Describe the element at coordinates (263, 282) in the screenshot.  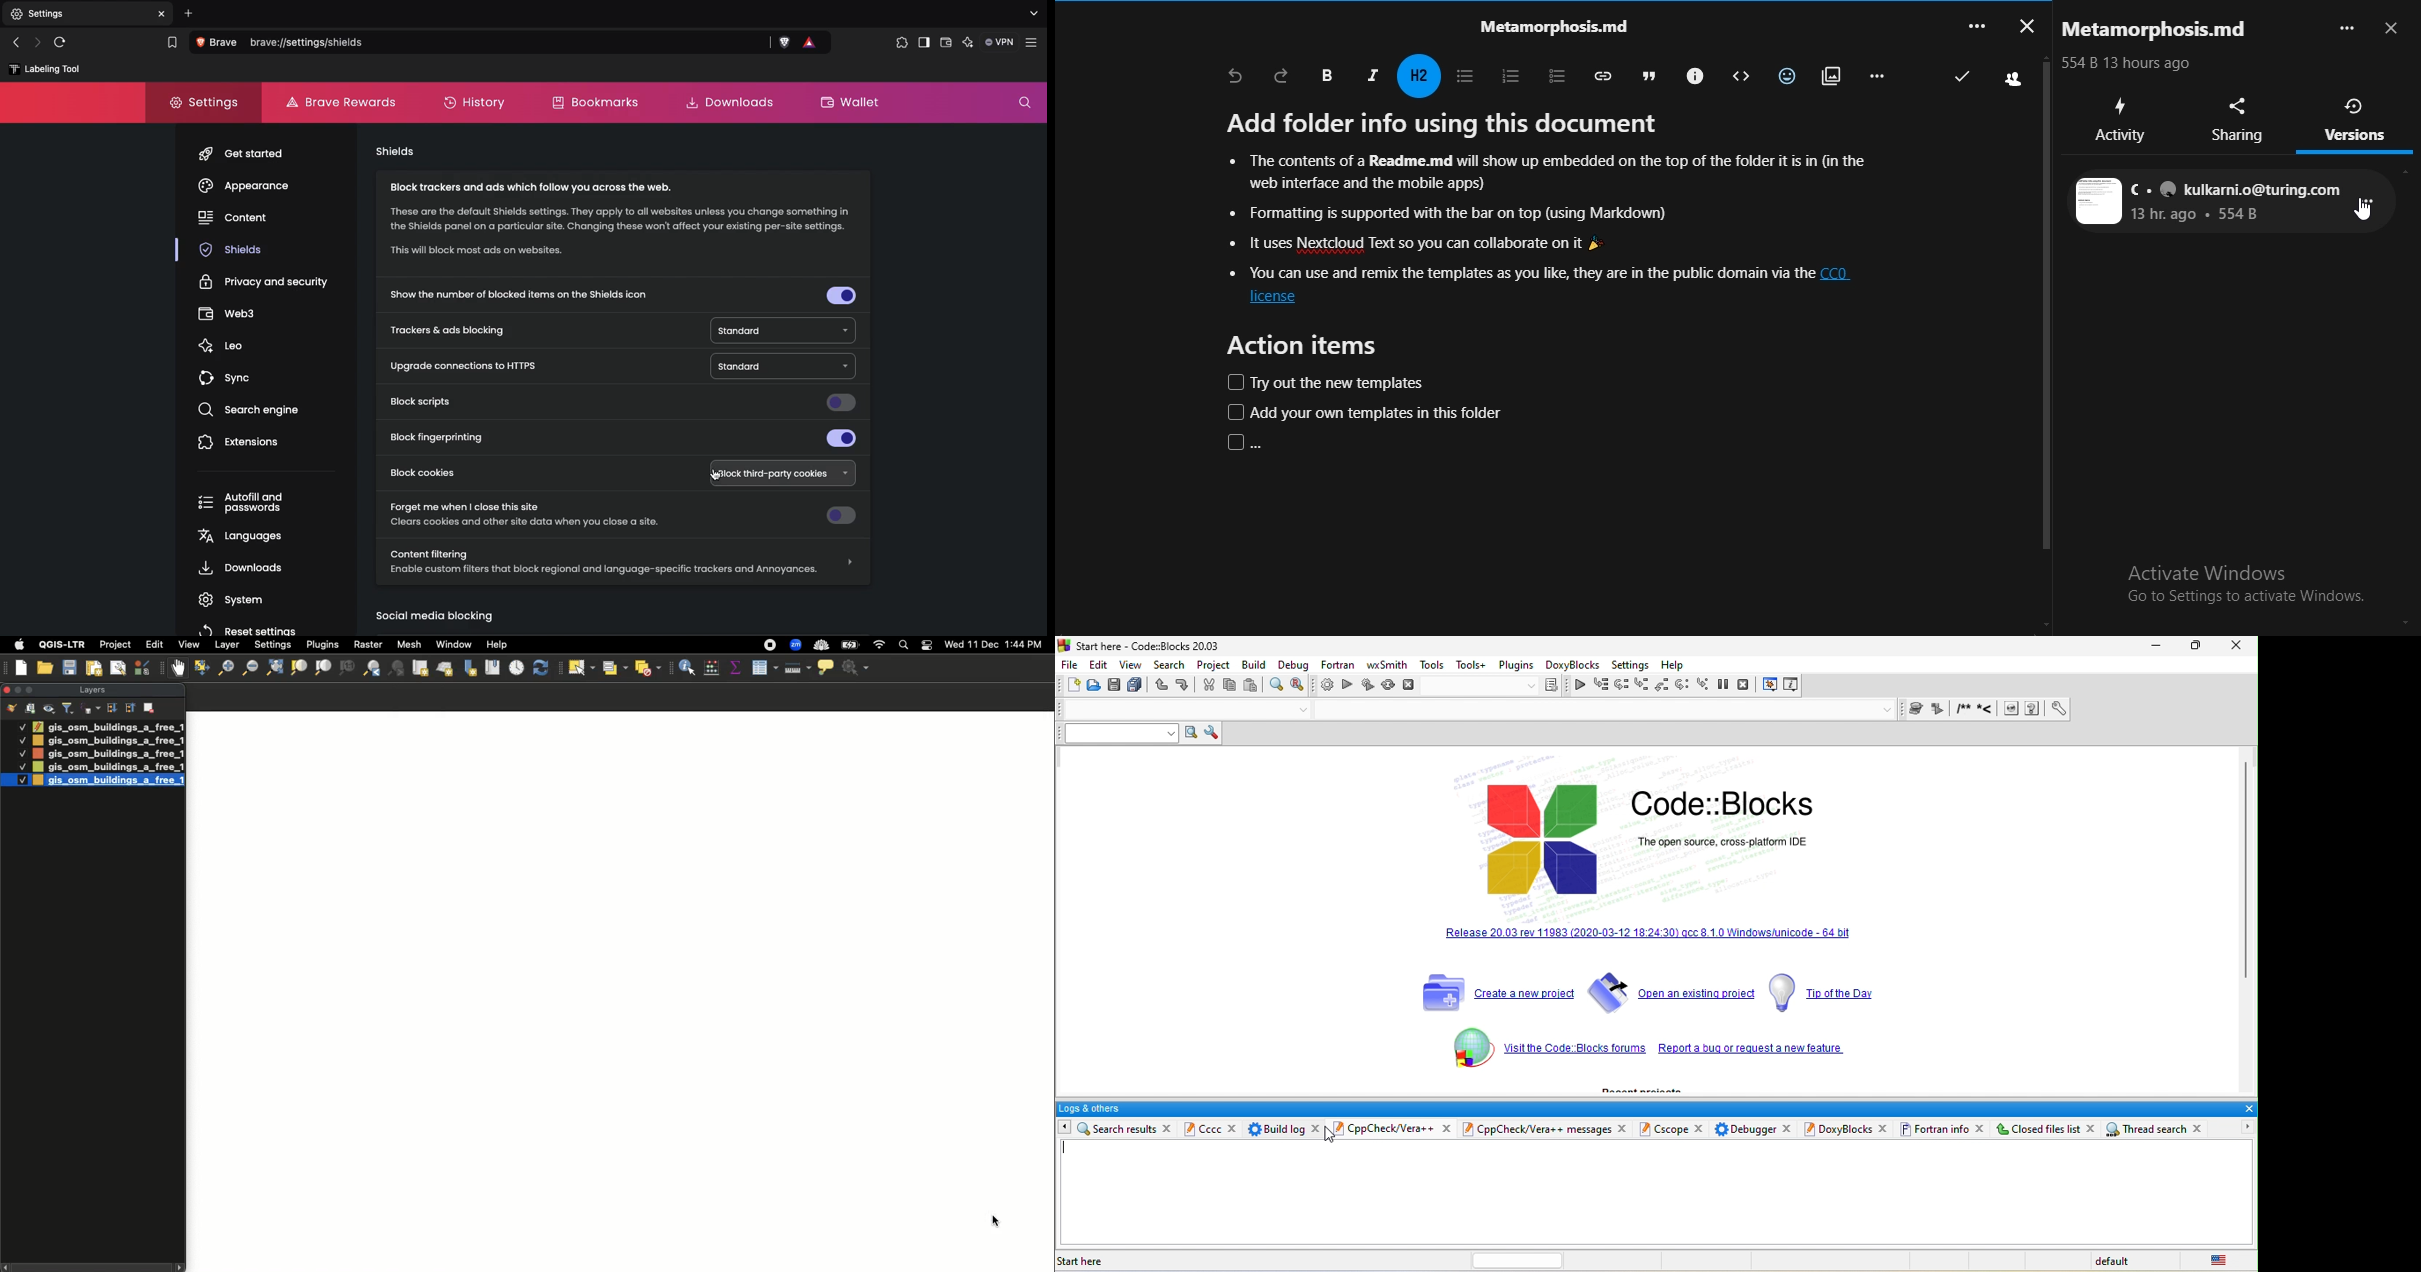
I see `Privacy and security` at that location.